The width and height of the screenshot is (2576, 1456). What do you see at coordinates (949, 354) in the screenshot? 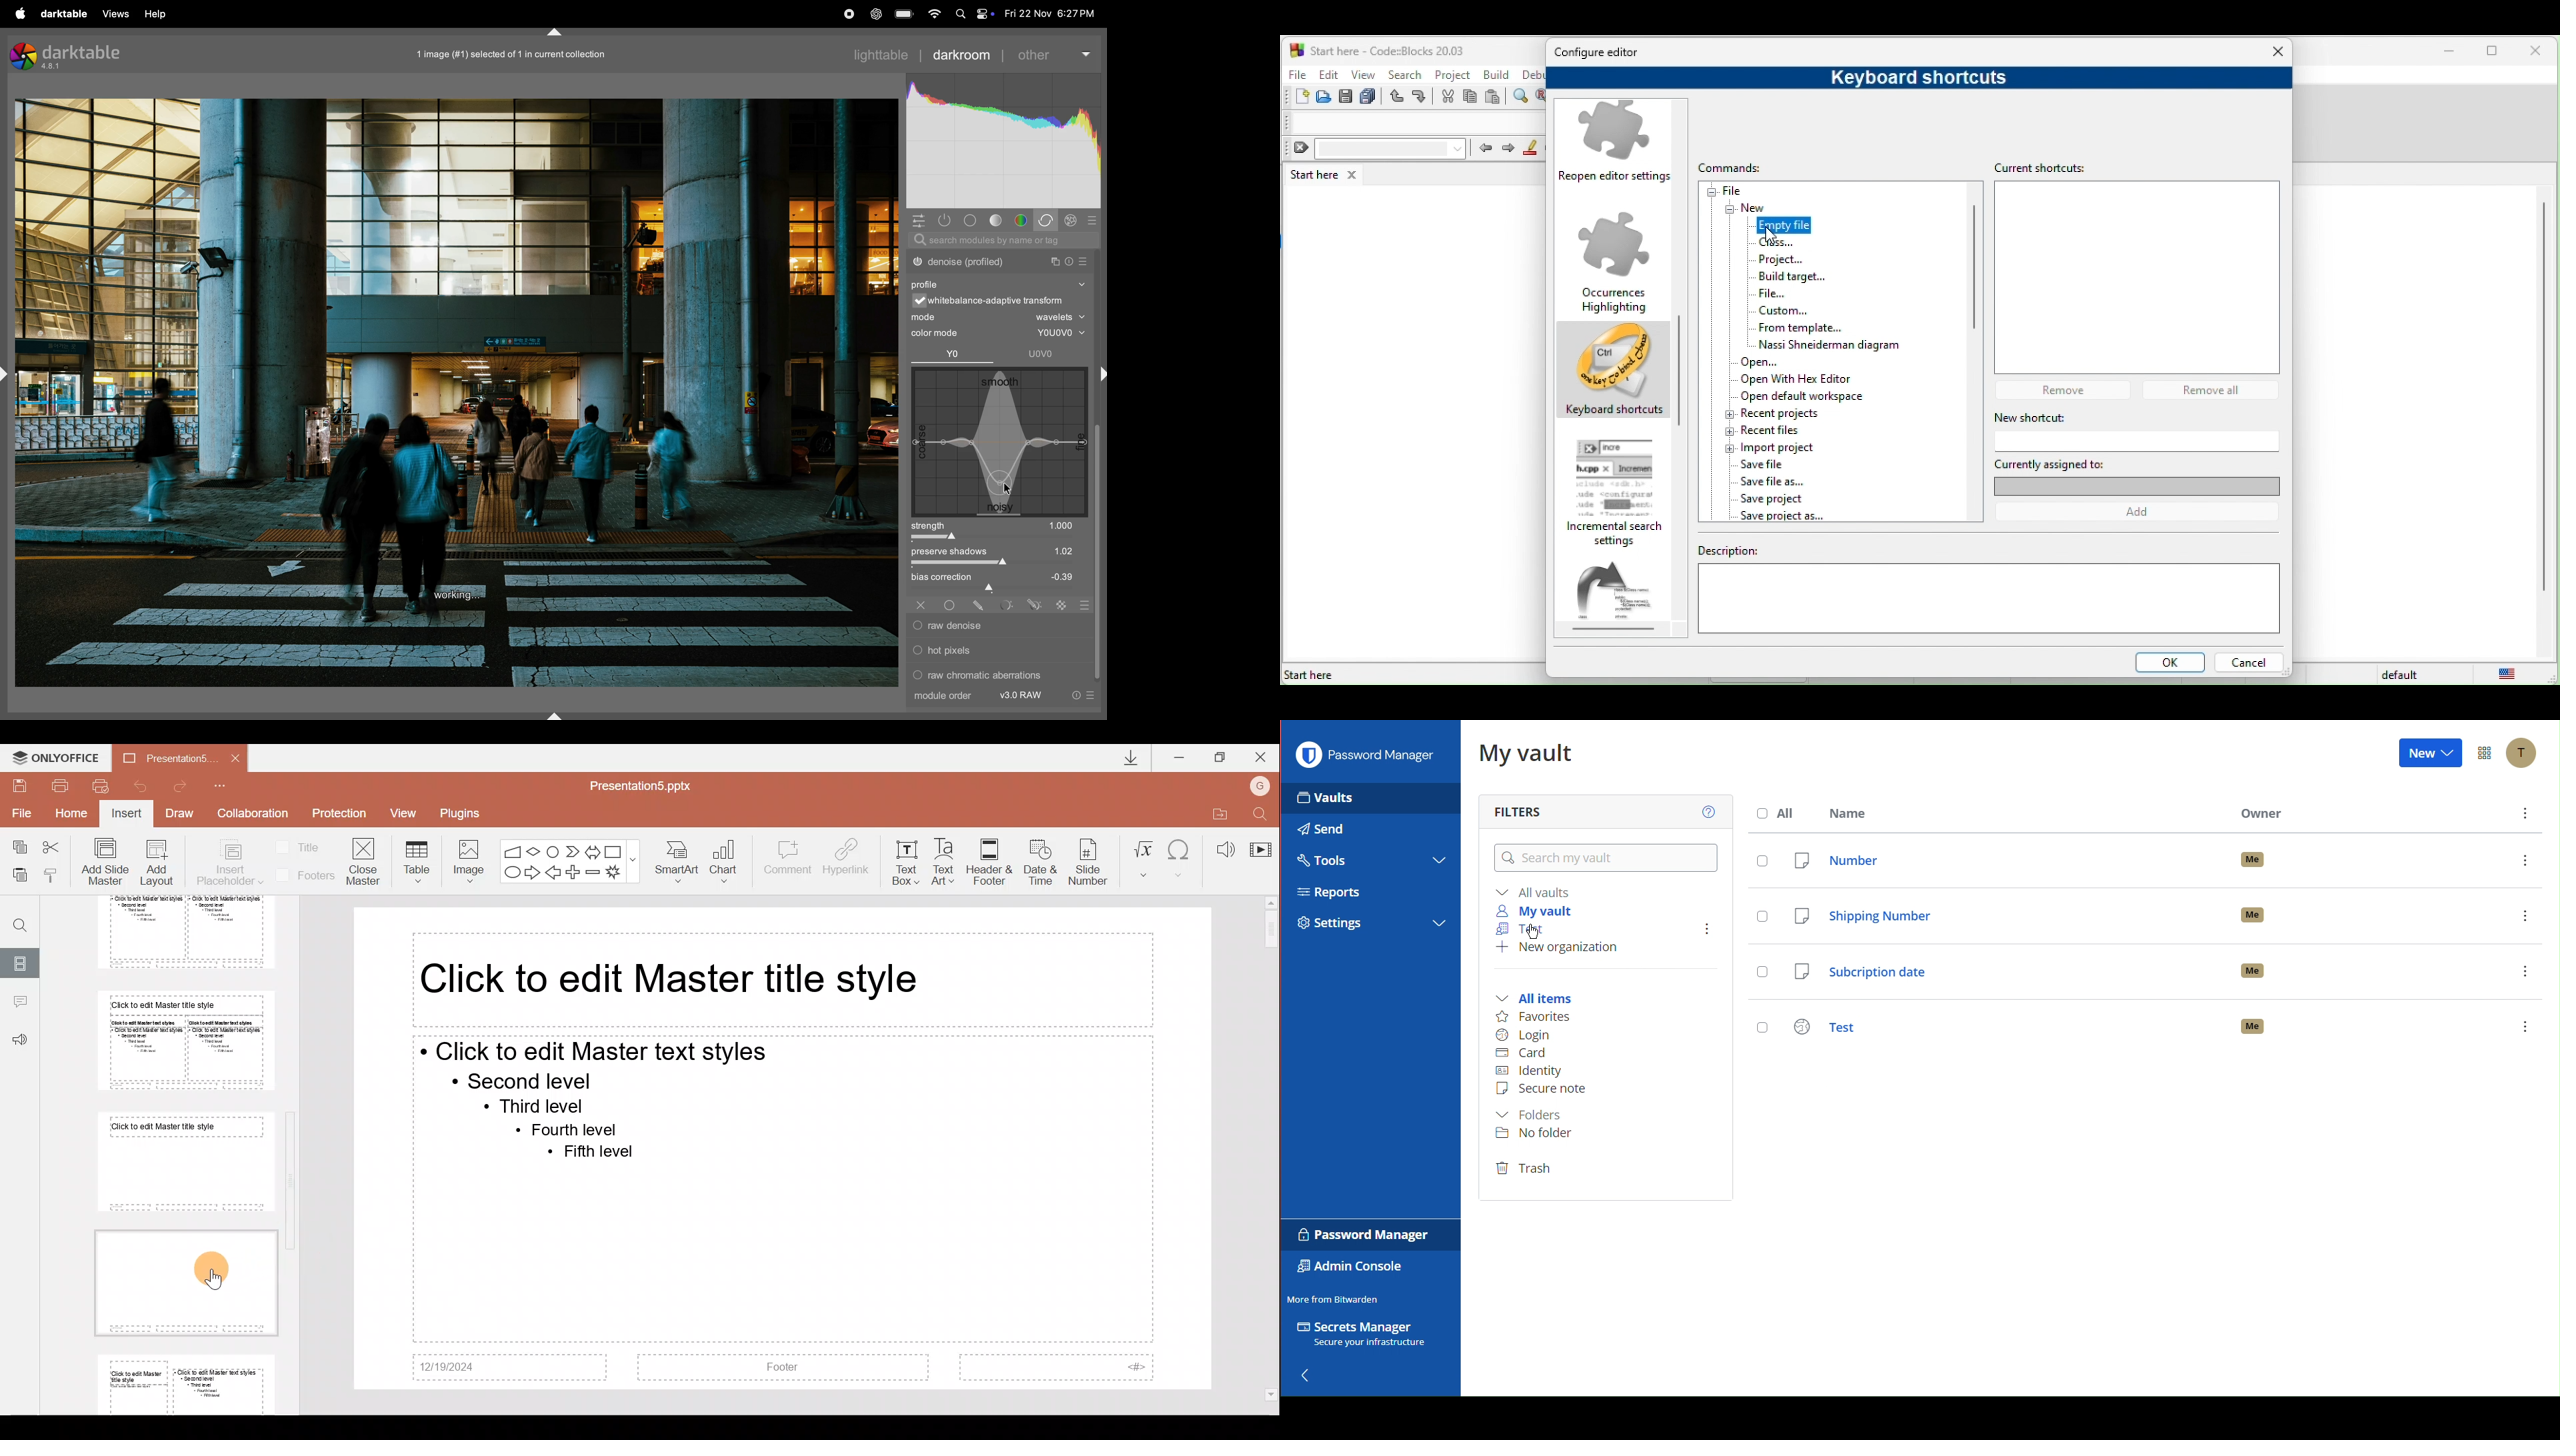
I see `Yo` at bounding box center [949, 354].